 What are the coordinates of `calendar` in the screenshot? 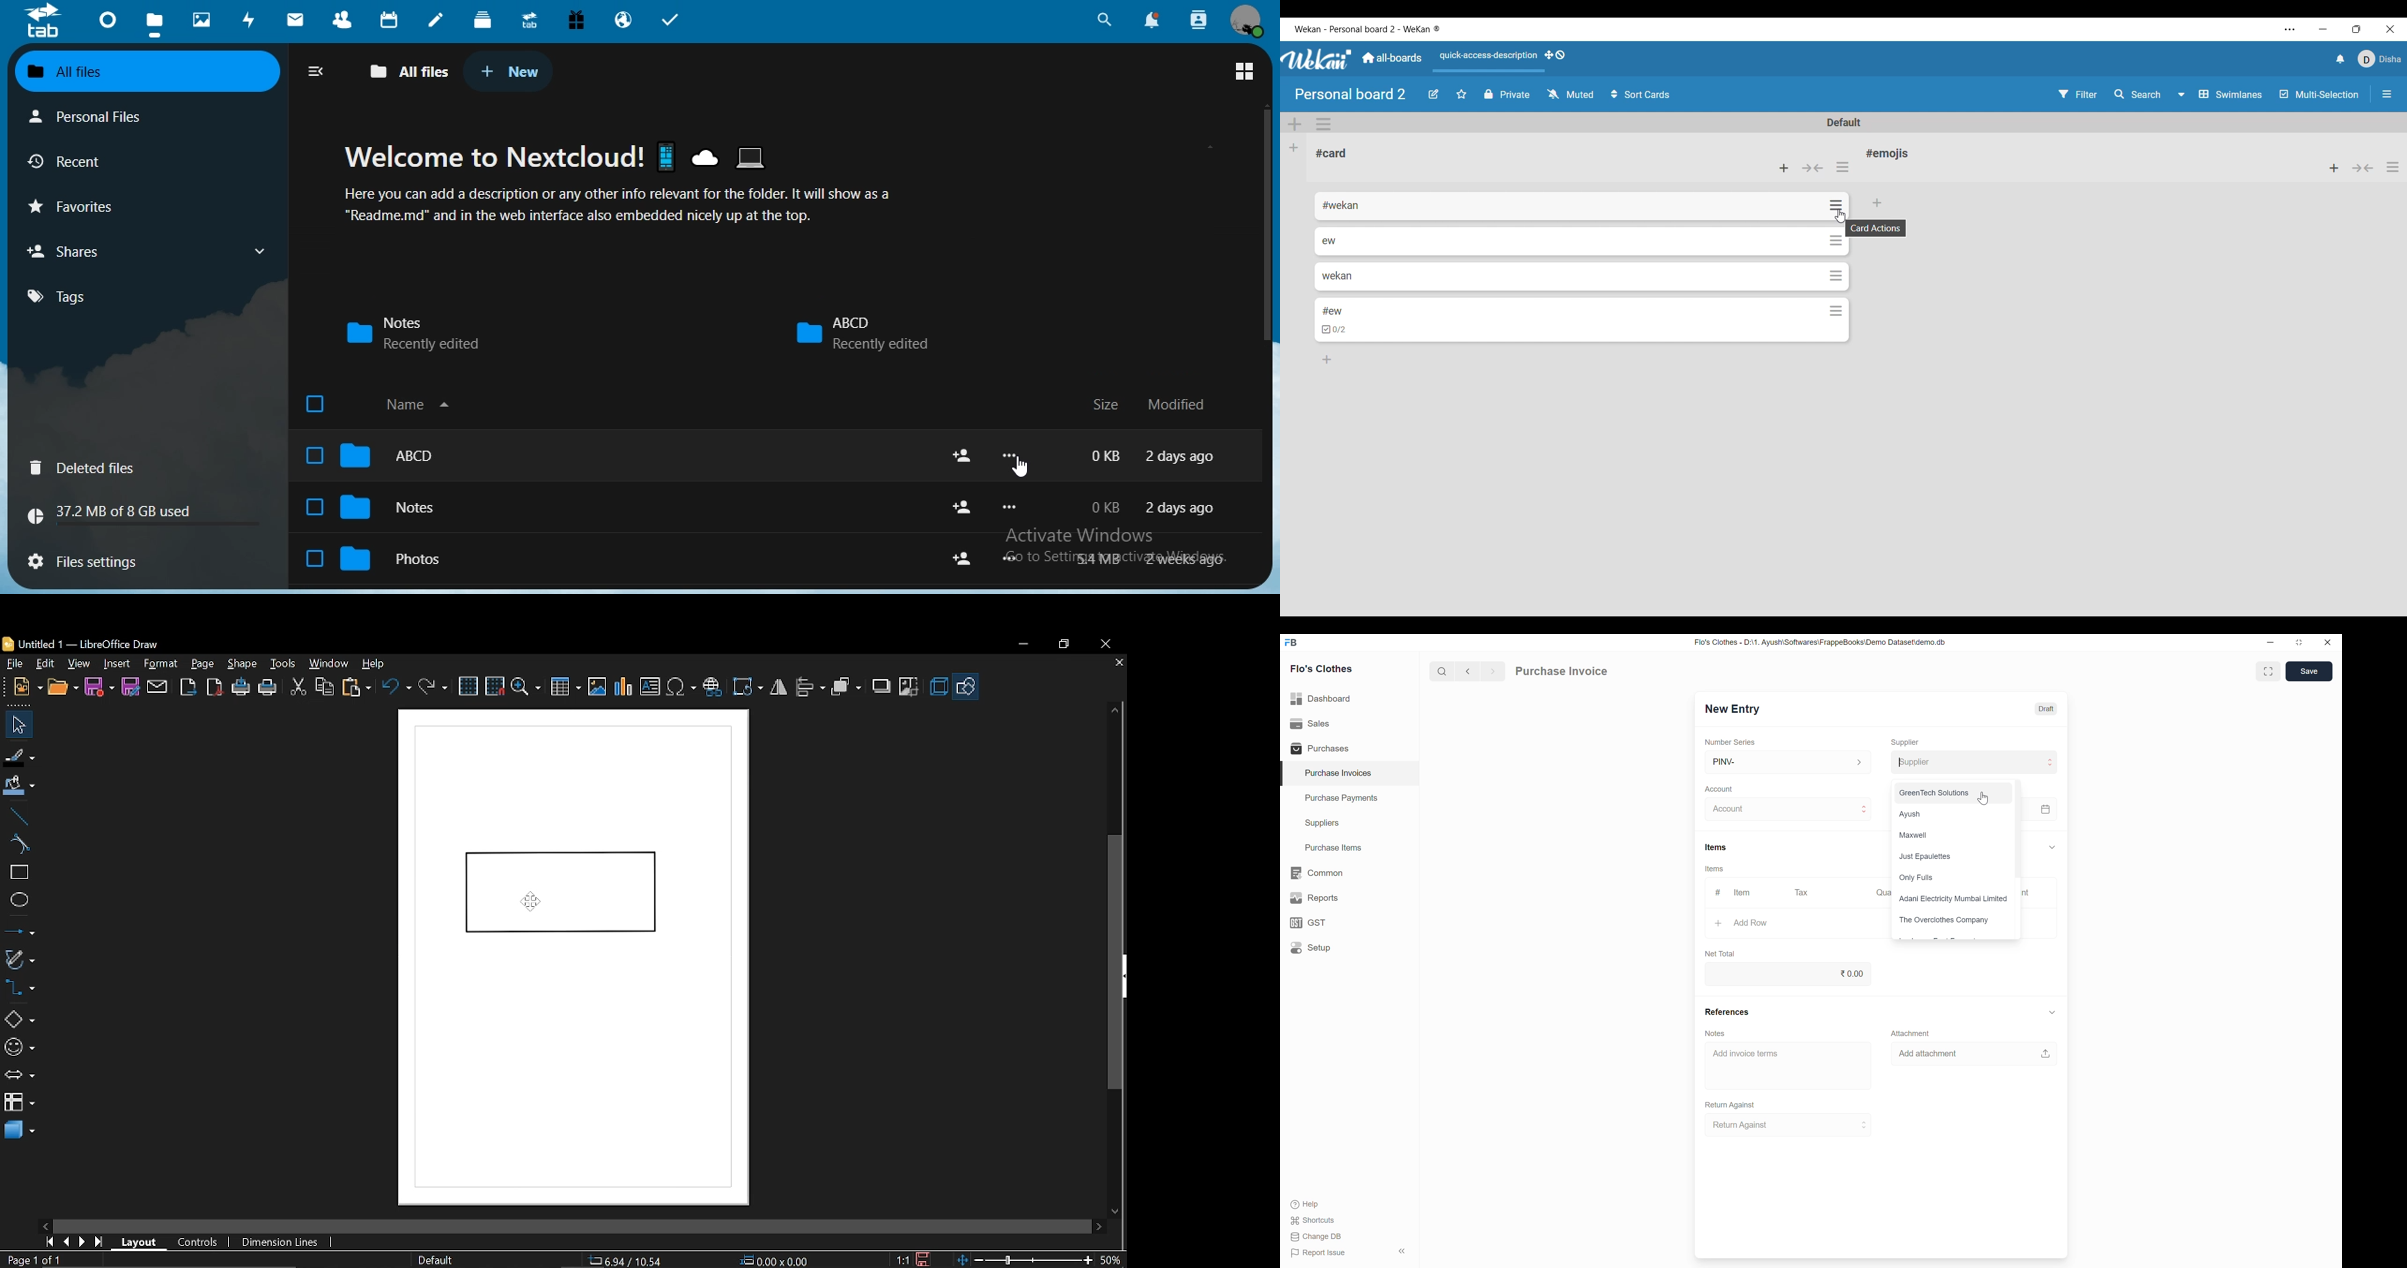 It's located at (391, 19).